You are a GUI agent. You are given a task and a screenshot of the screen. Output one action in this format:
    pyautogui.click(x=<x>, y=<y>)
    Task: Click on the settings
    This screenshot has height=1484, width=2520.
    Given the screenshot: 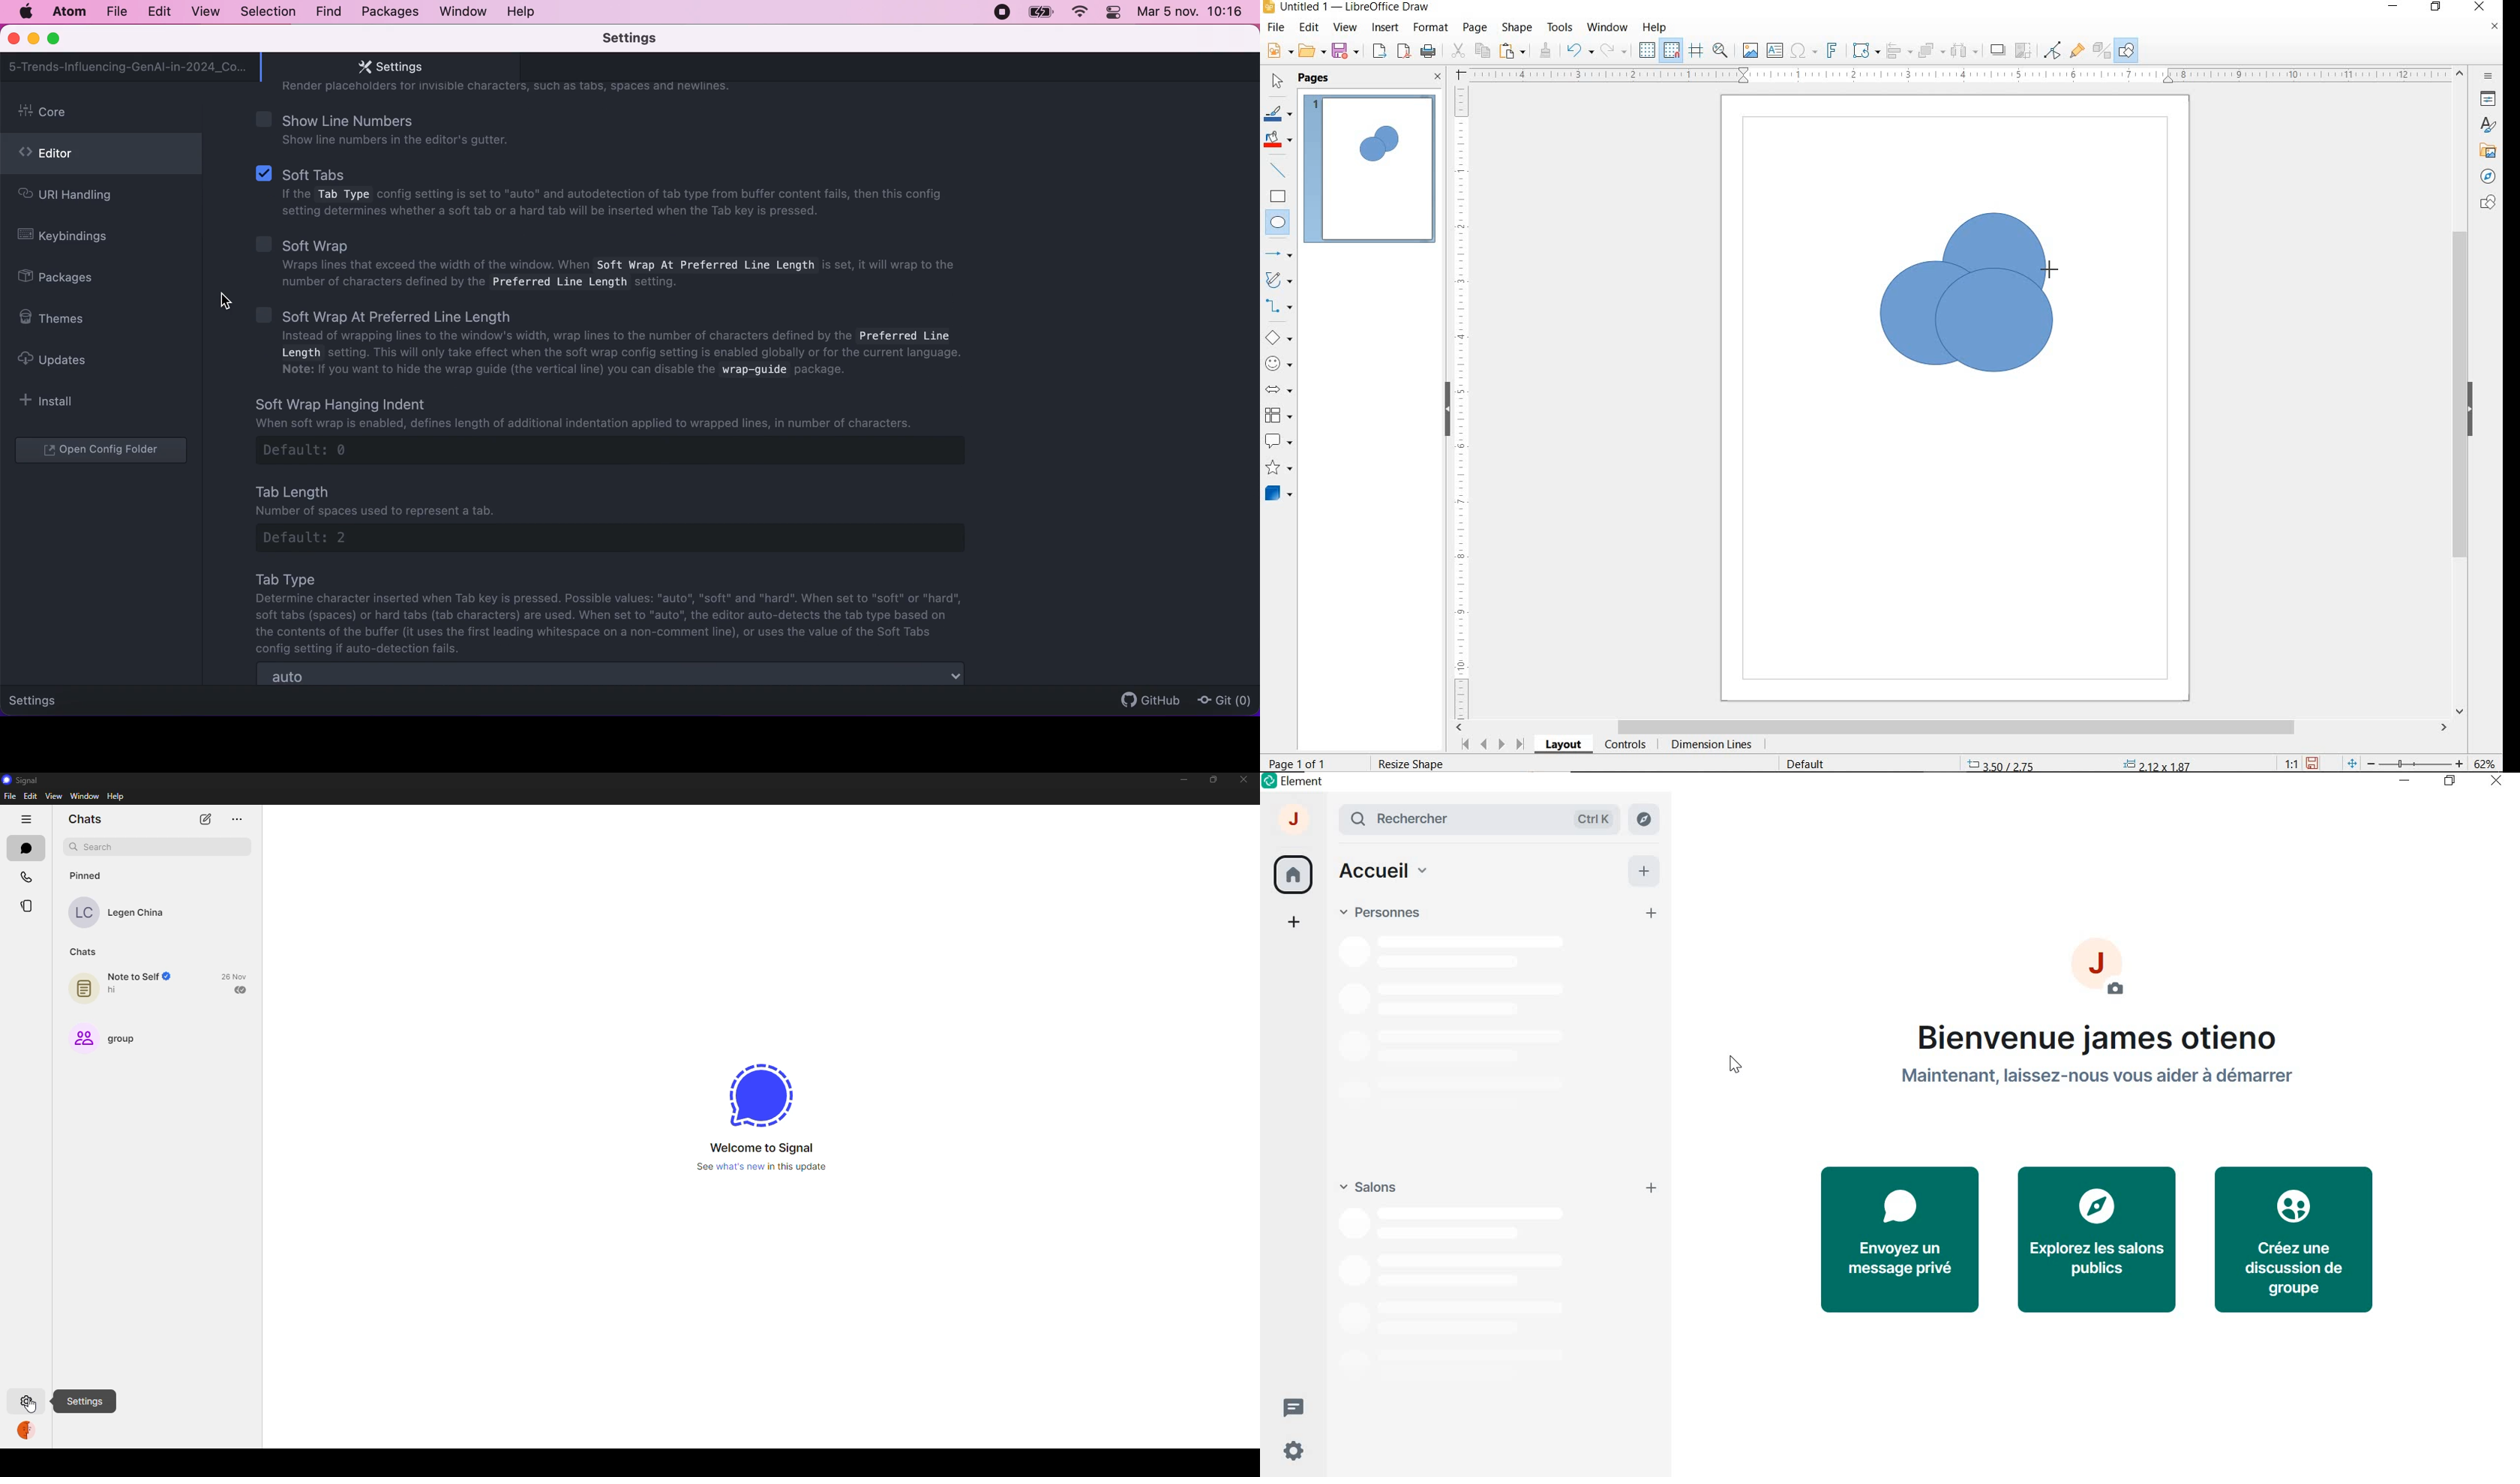 What is the action you would take?
    pyautogui.click(x=85, y=1401)
    